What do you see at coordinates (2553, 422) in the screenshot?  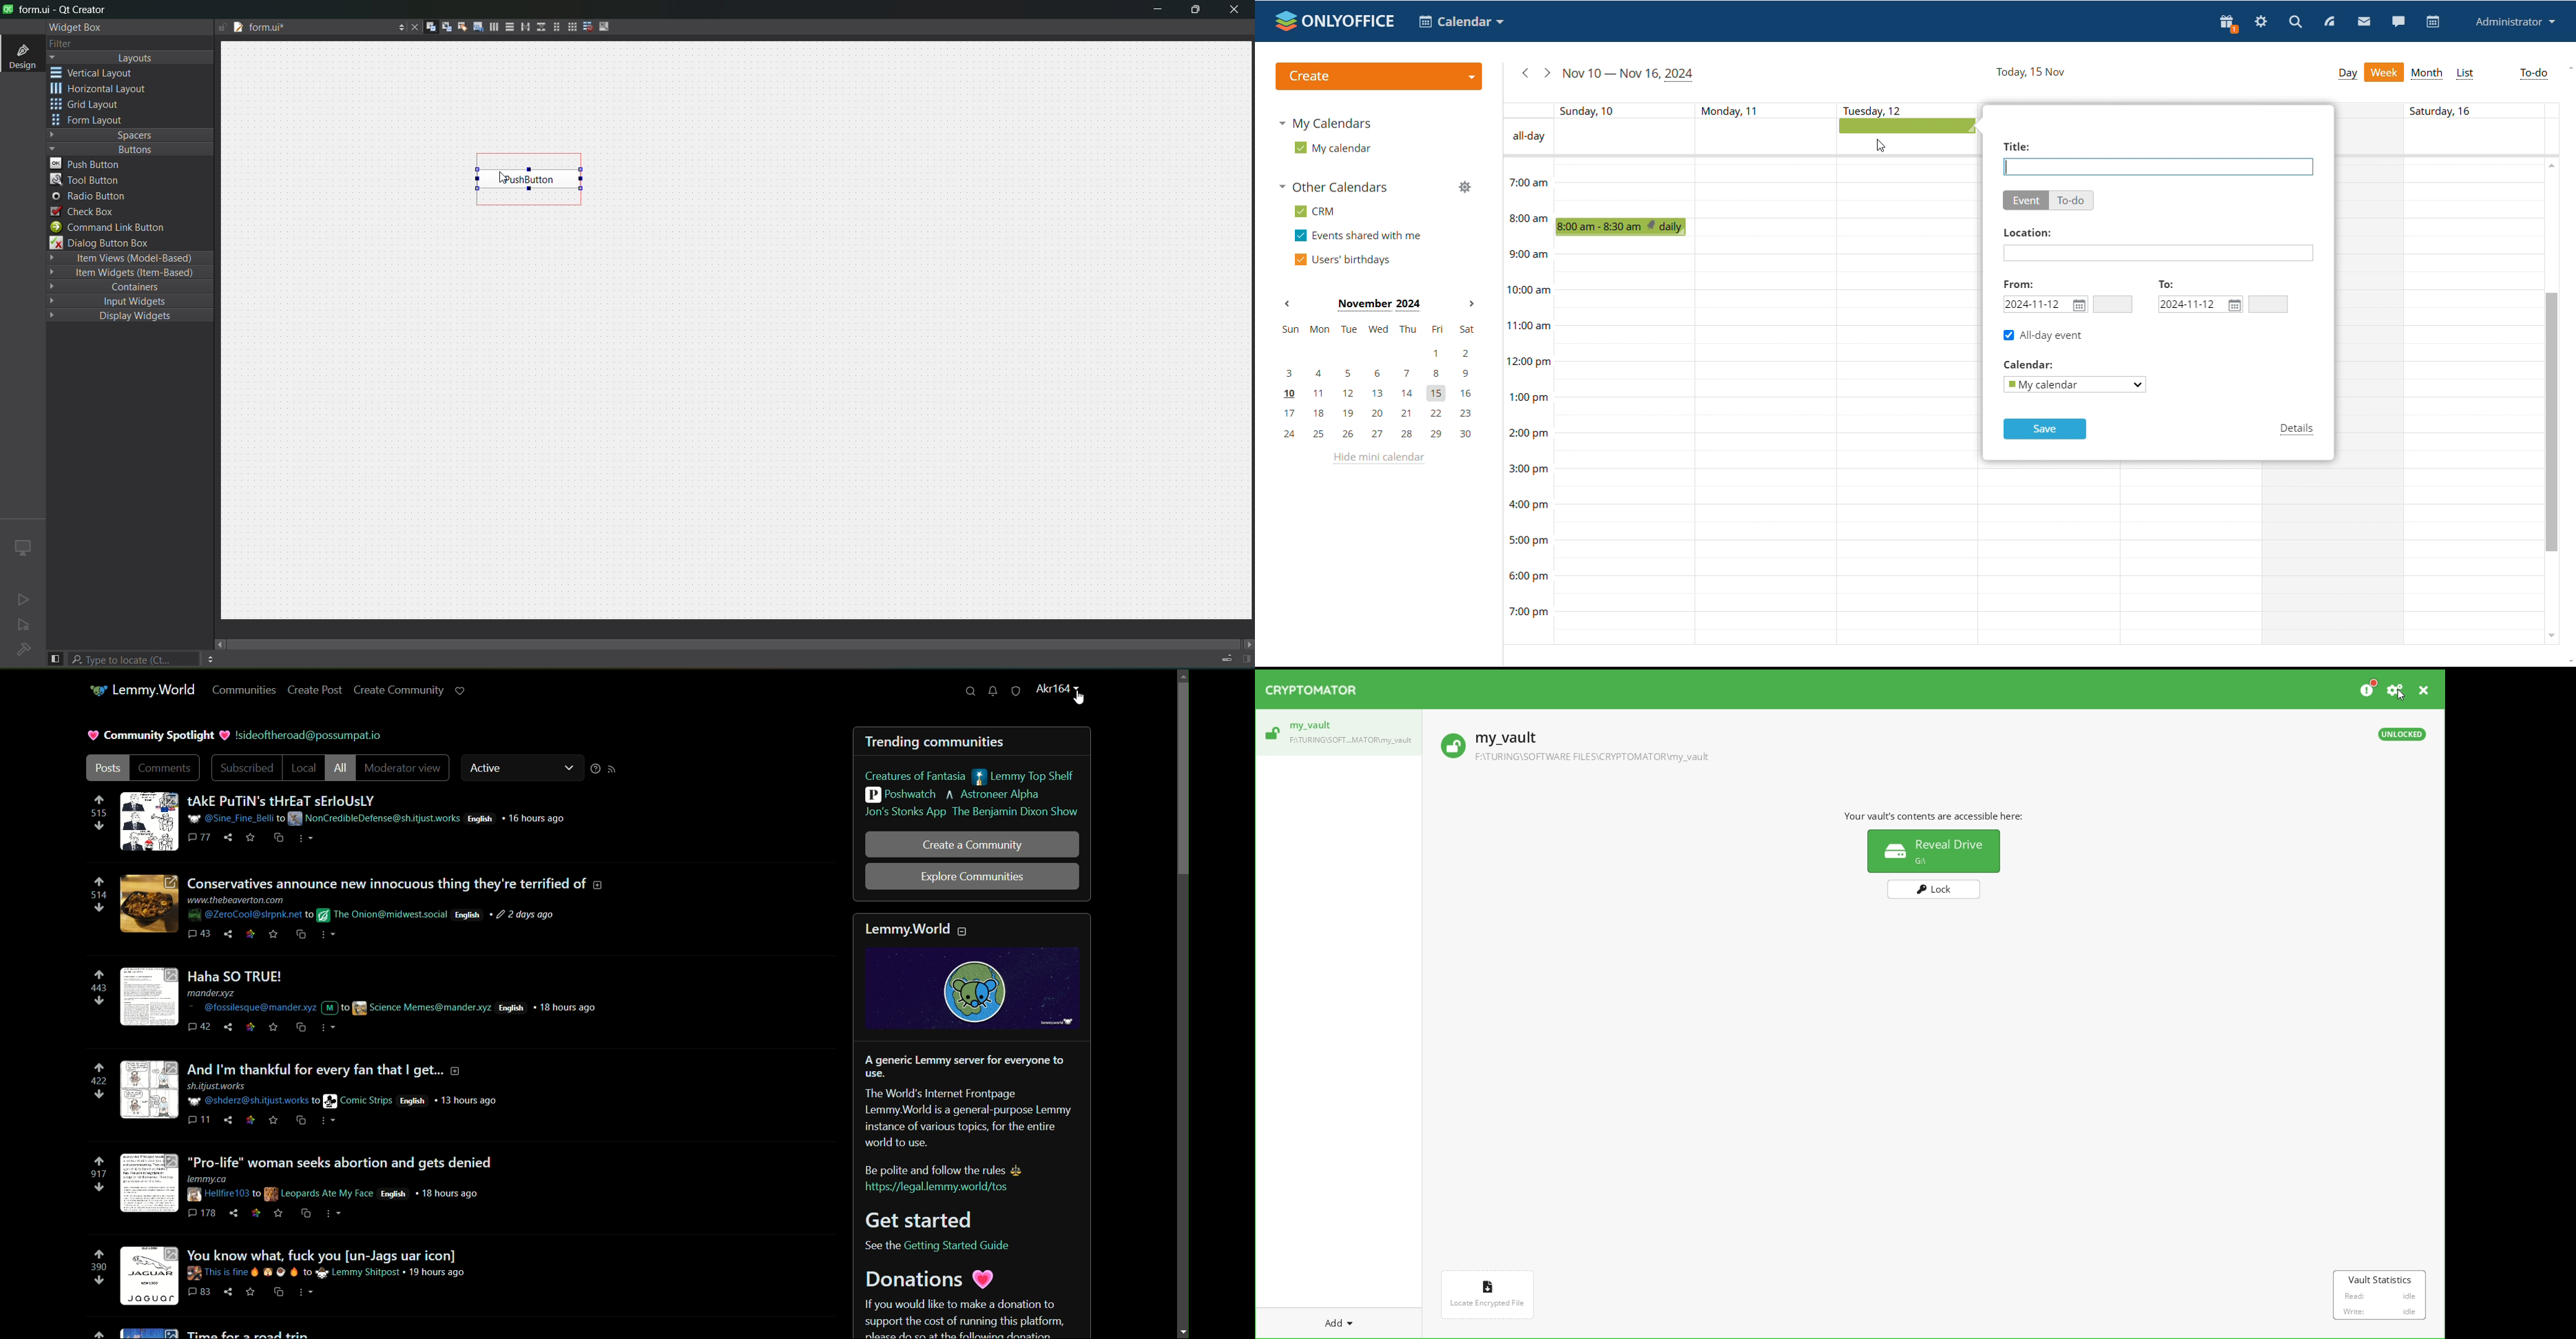 I see `scrollbar` at bounding box center [2553, 422].